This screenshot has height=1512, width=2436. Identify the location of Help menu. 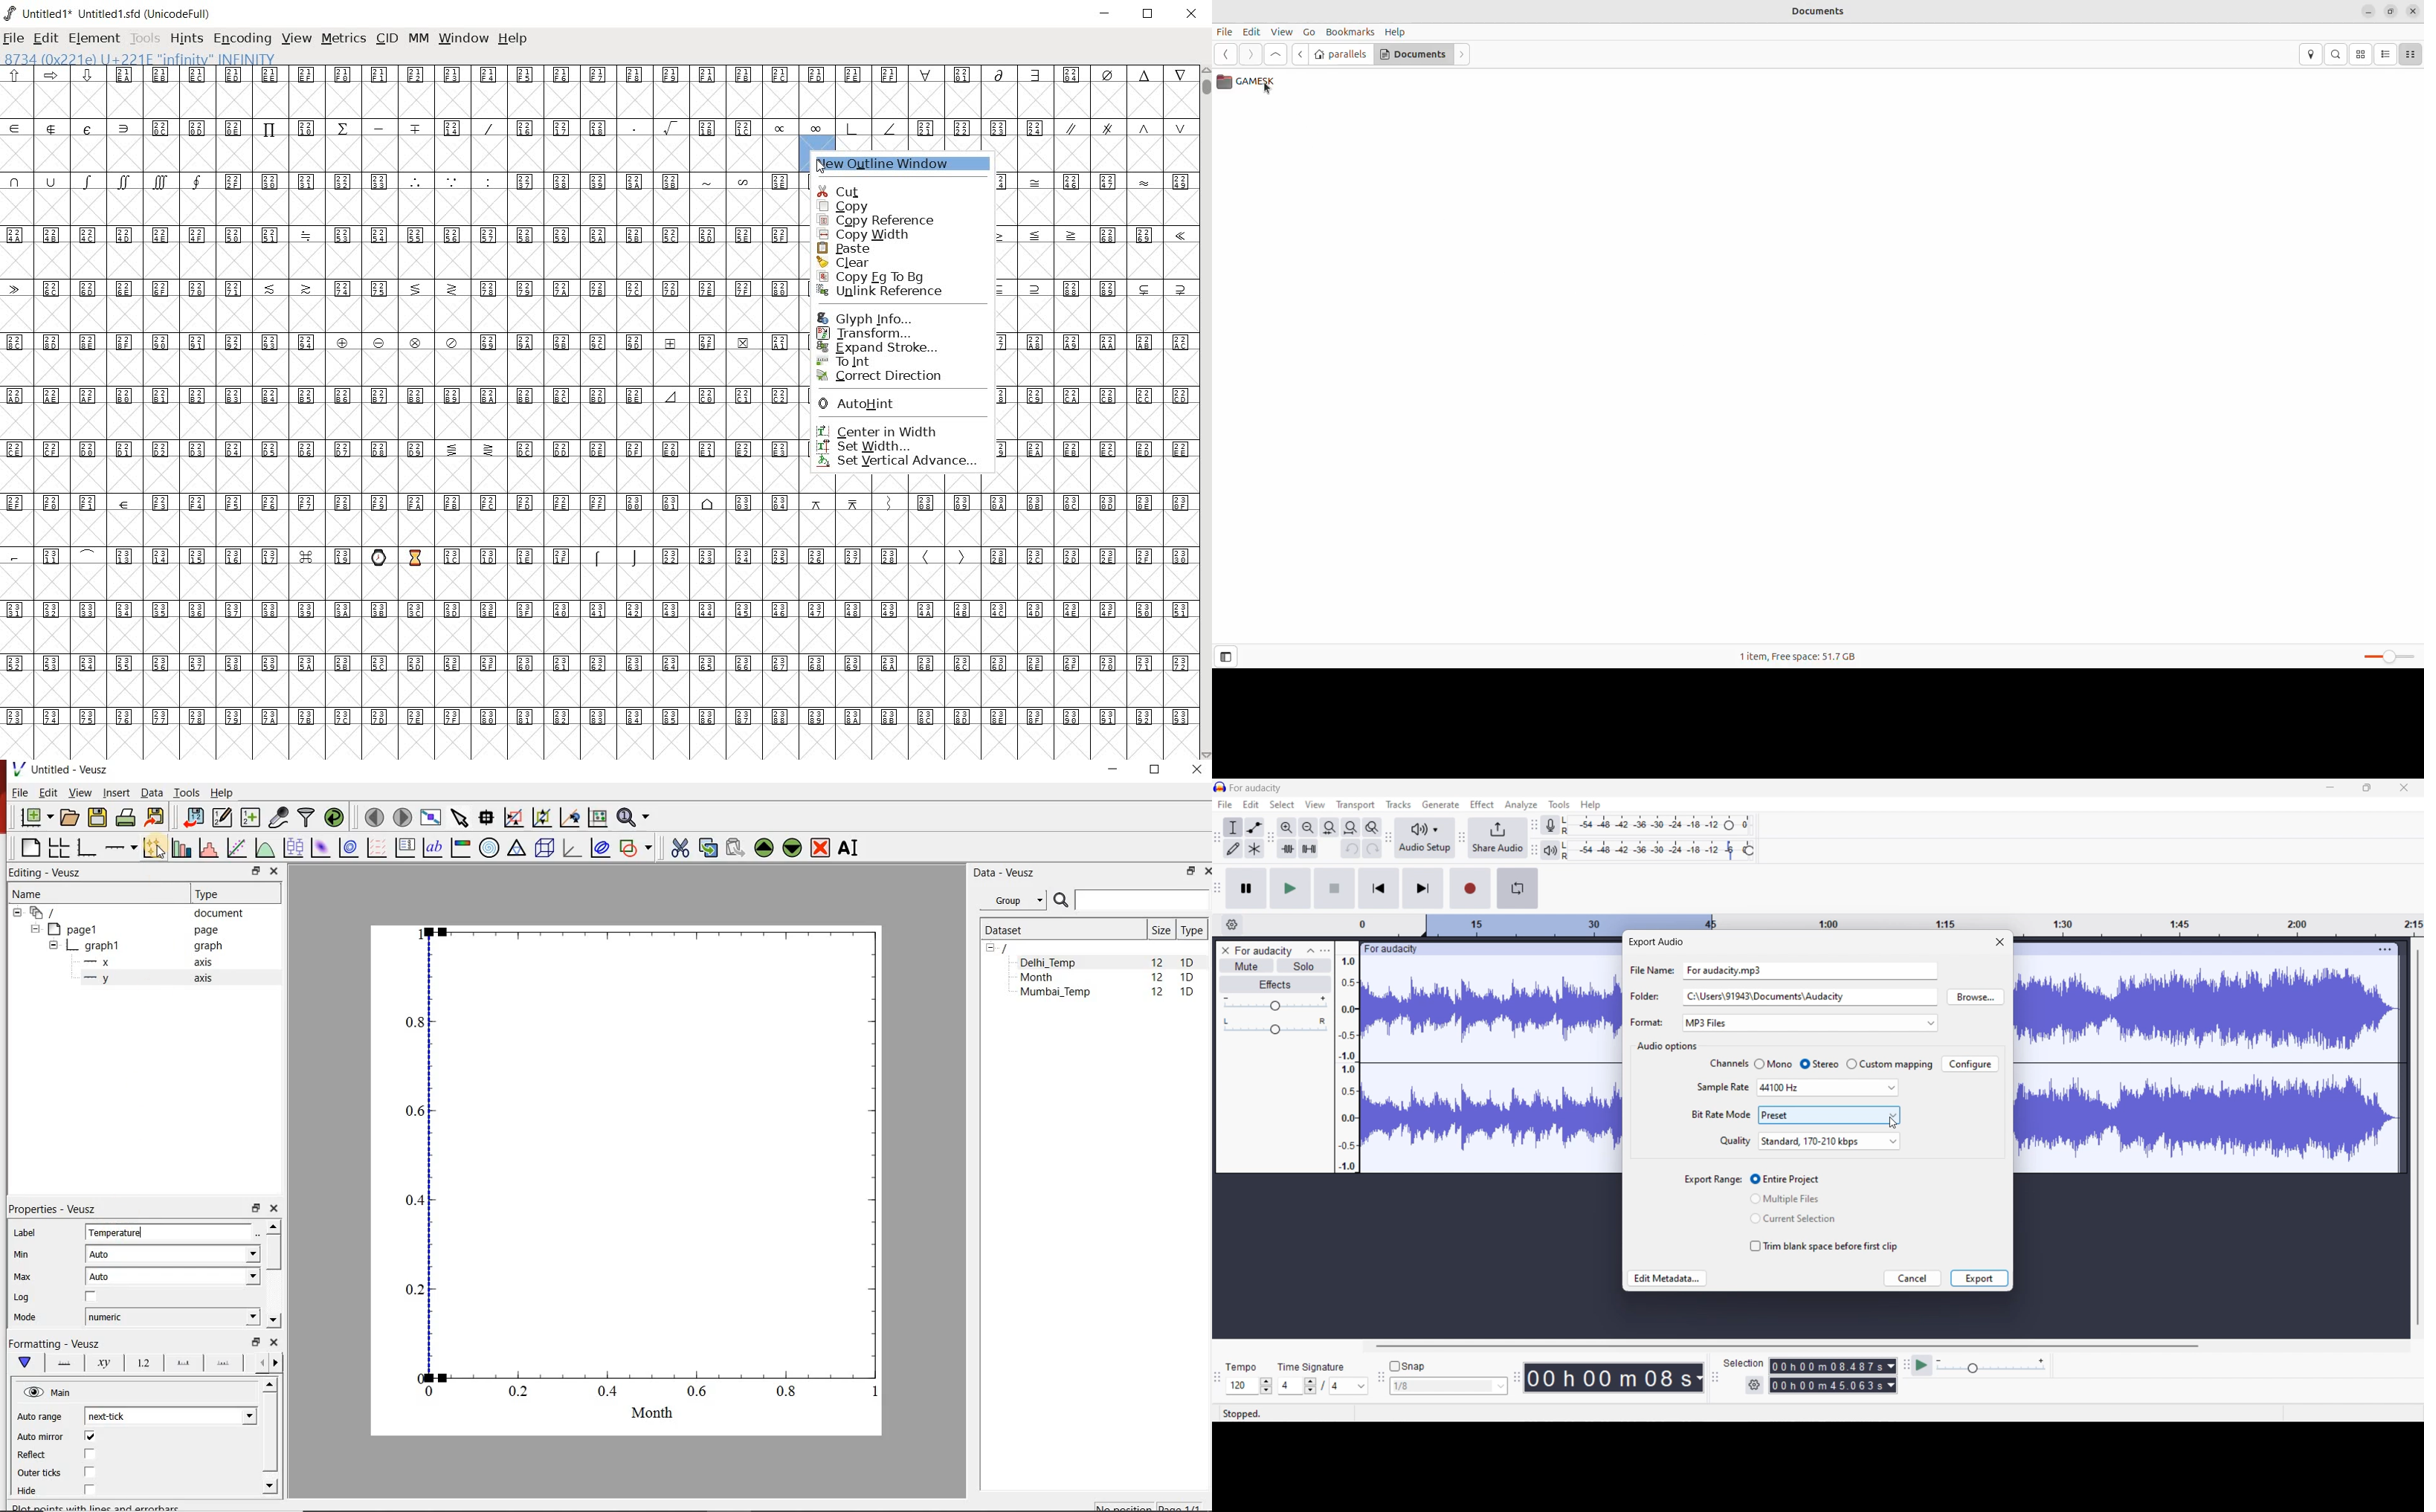
(1591, 806).